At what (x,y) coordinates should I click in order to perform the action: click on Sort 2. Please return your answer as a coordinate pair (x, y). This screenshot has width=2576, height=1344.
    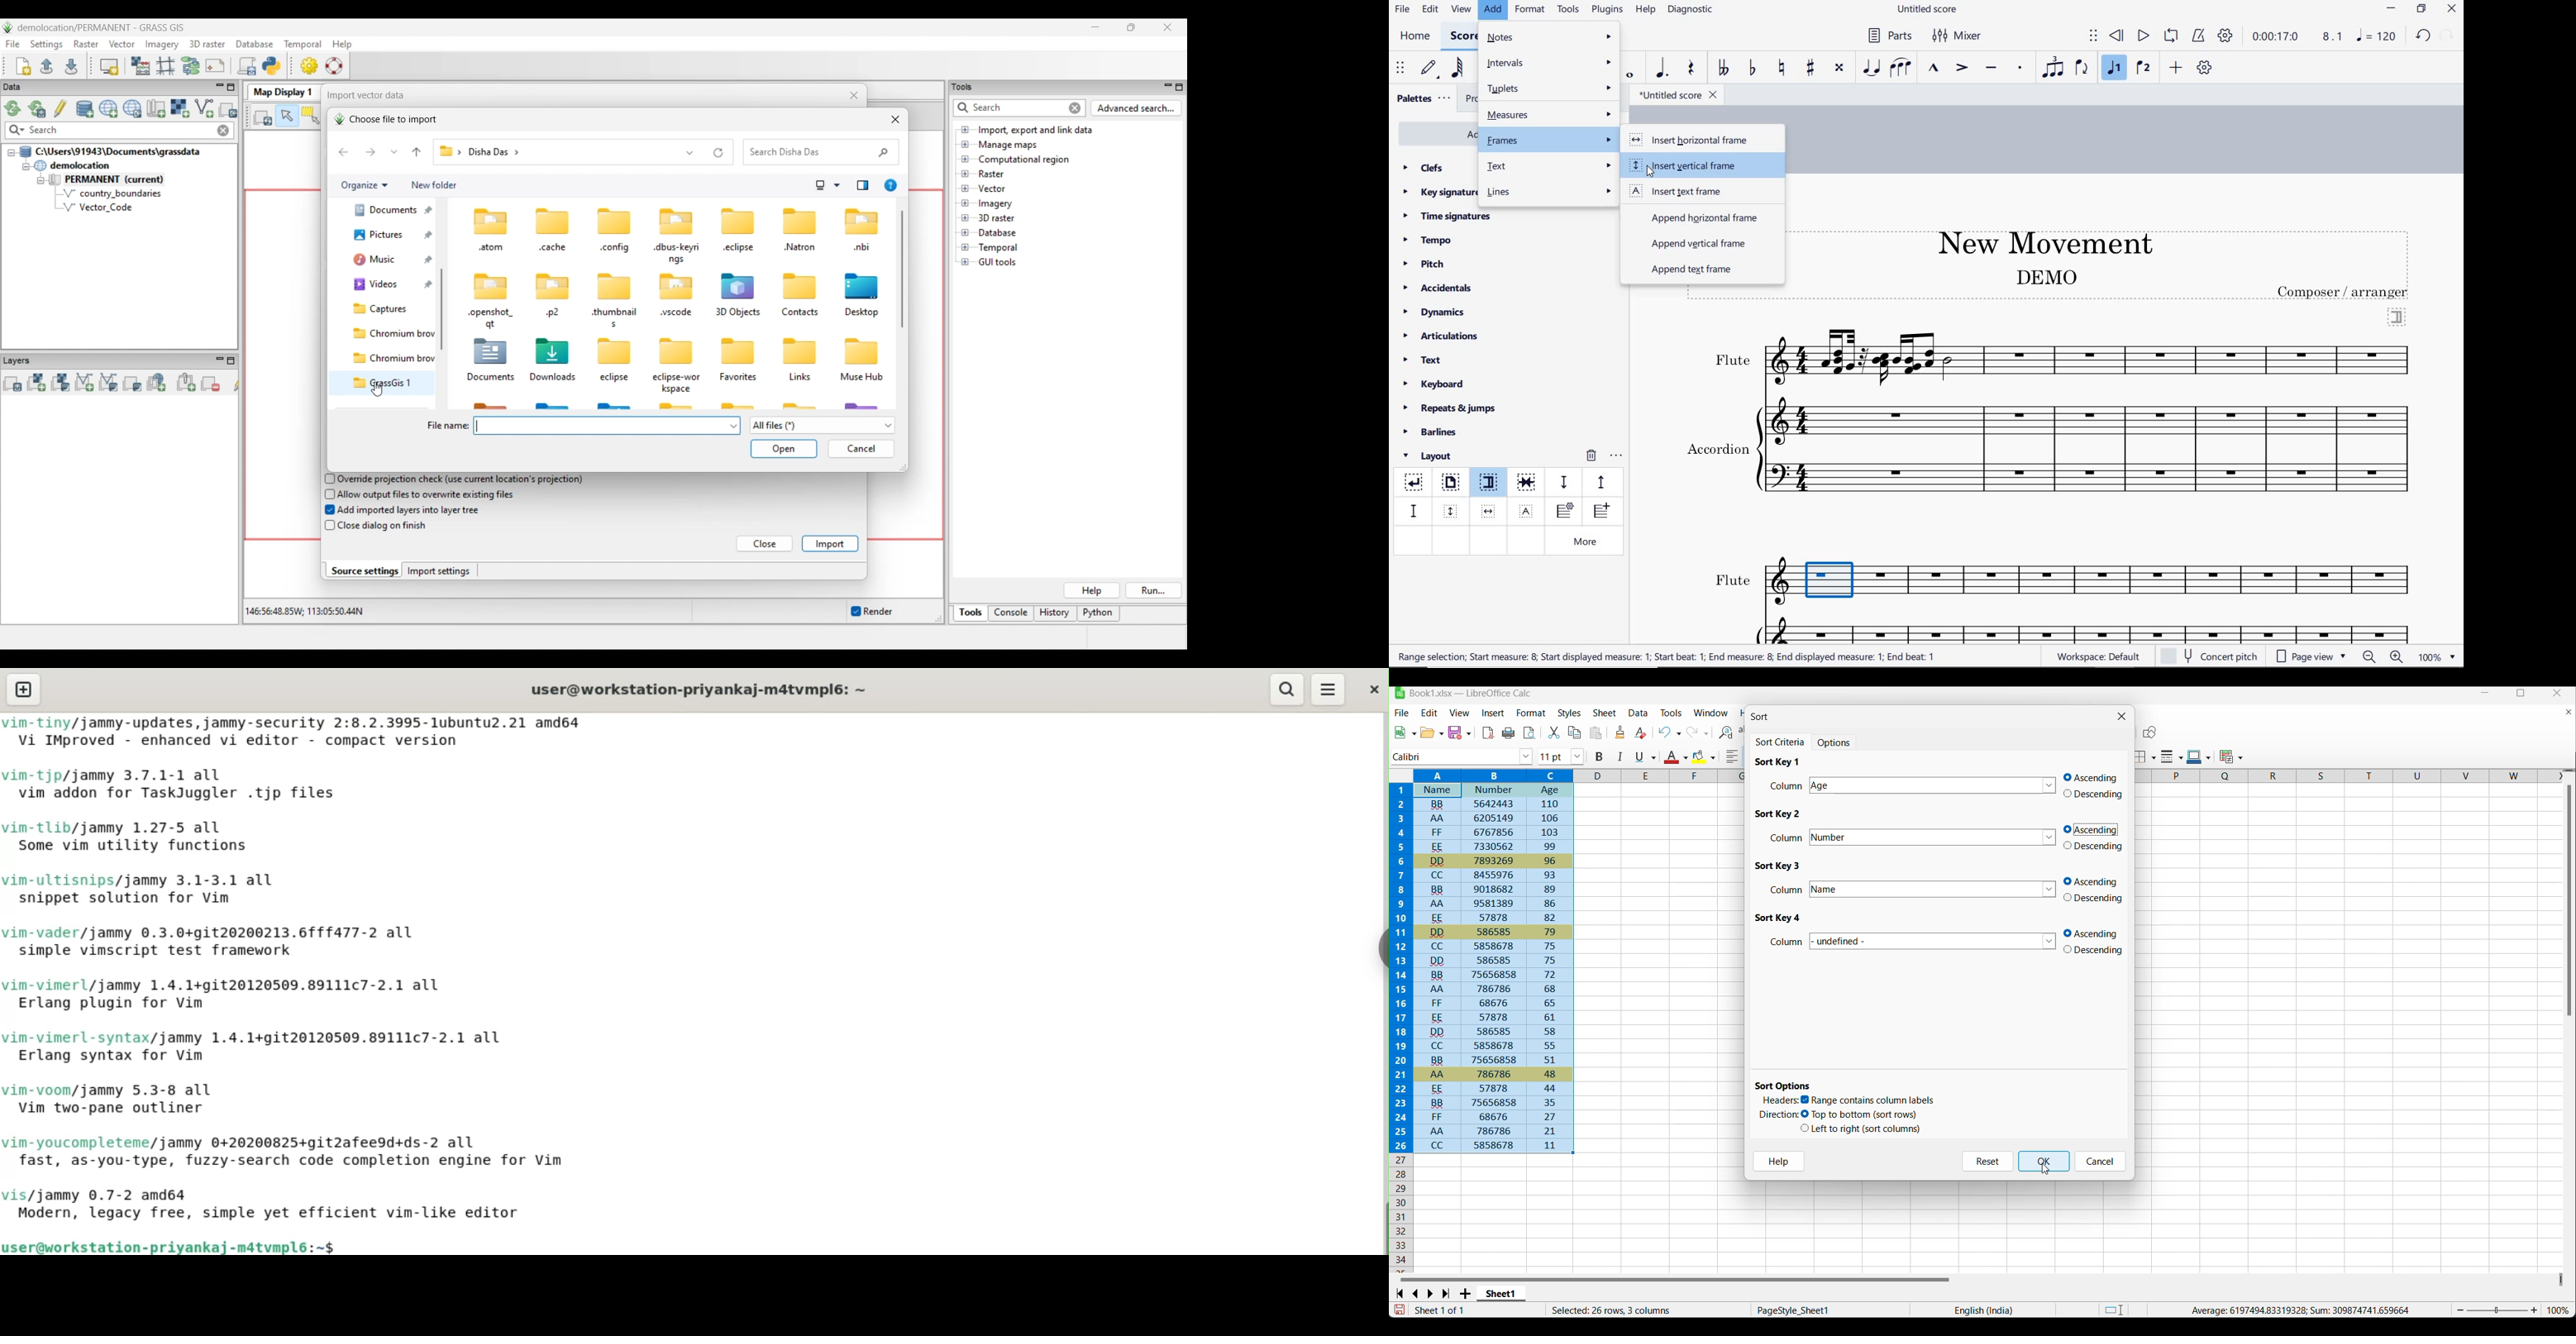
    Looking at the image, I should click on (1780, 814).